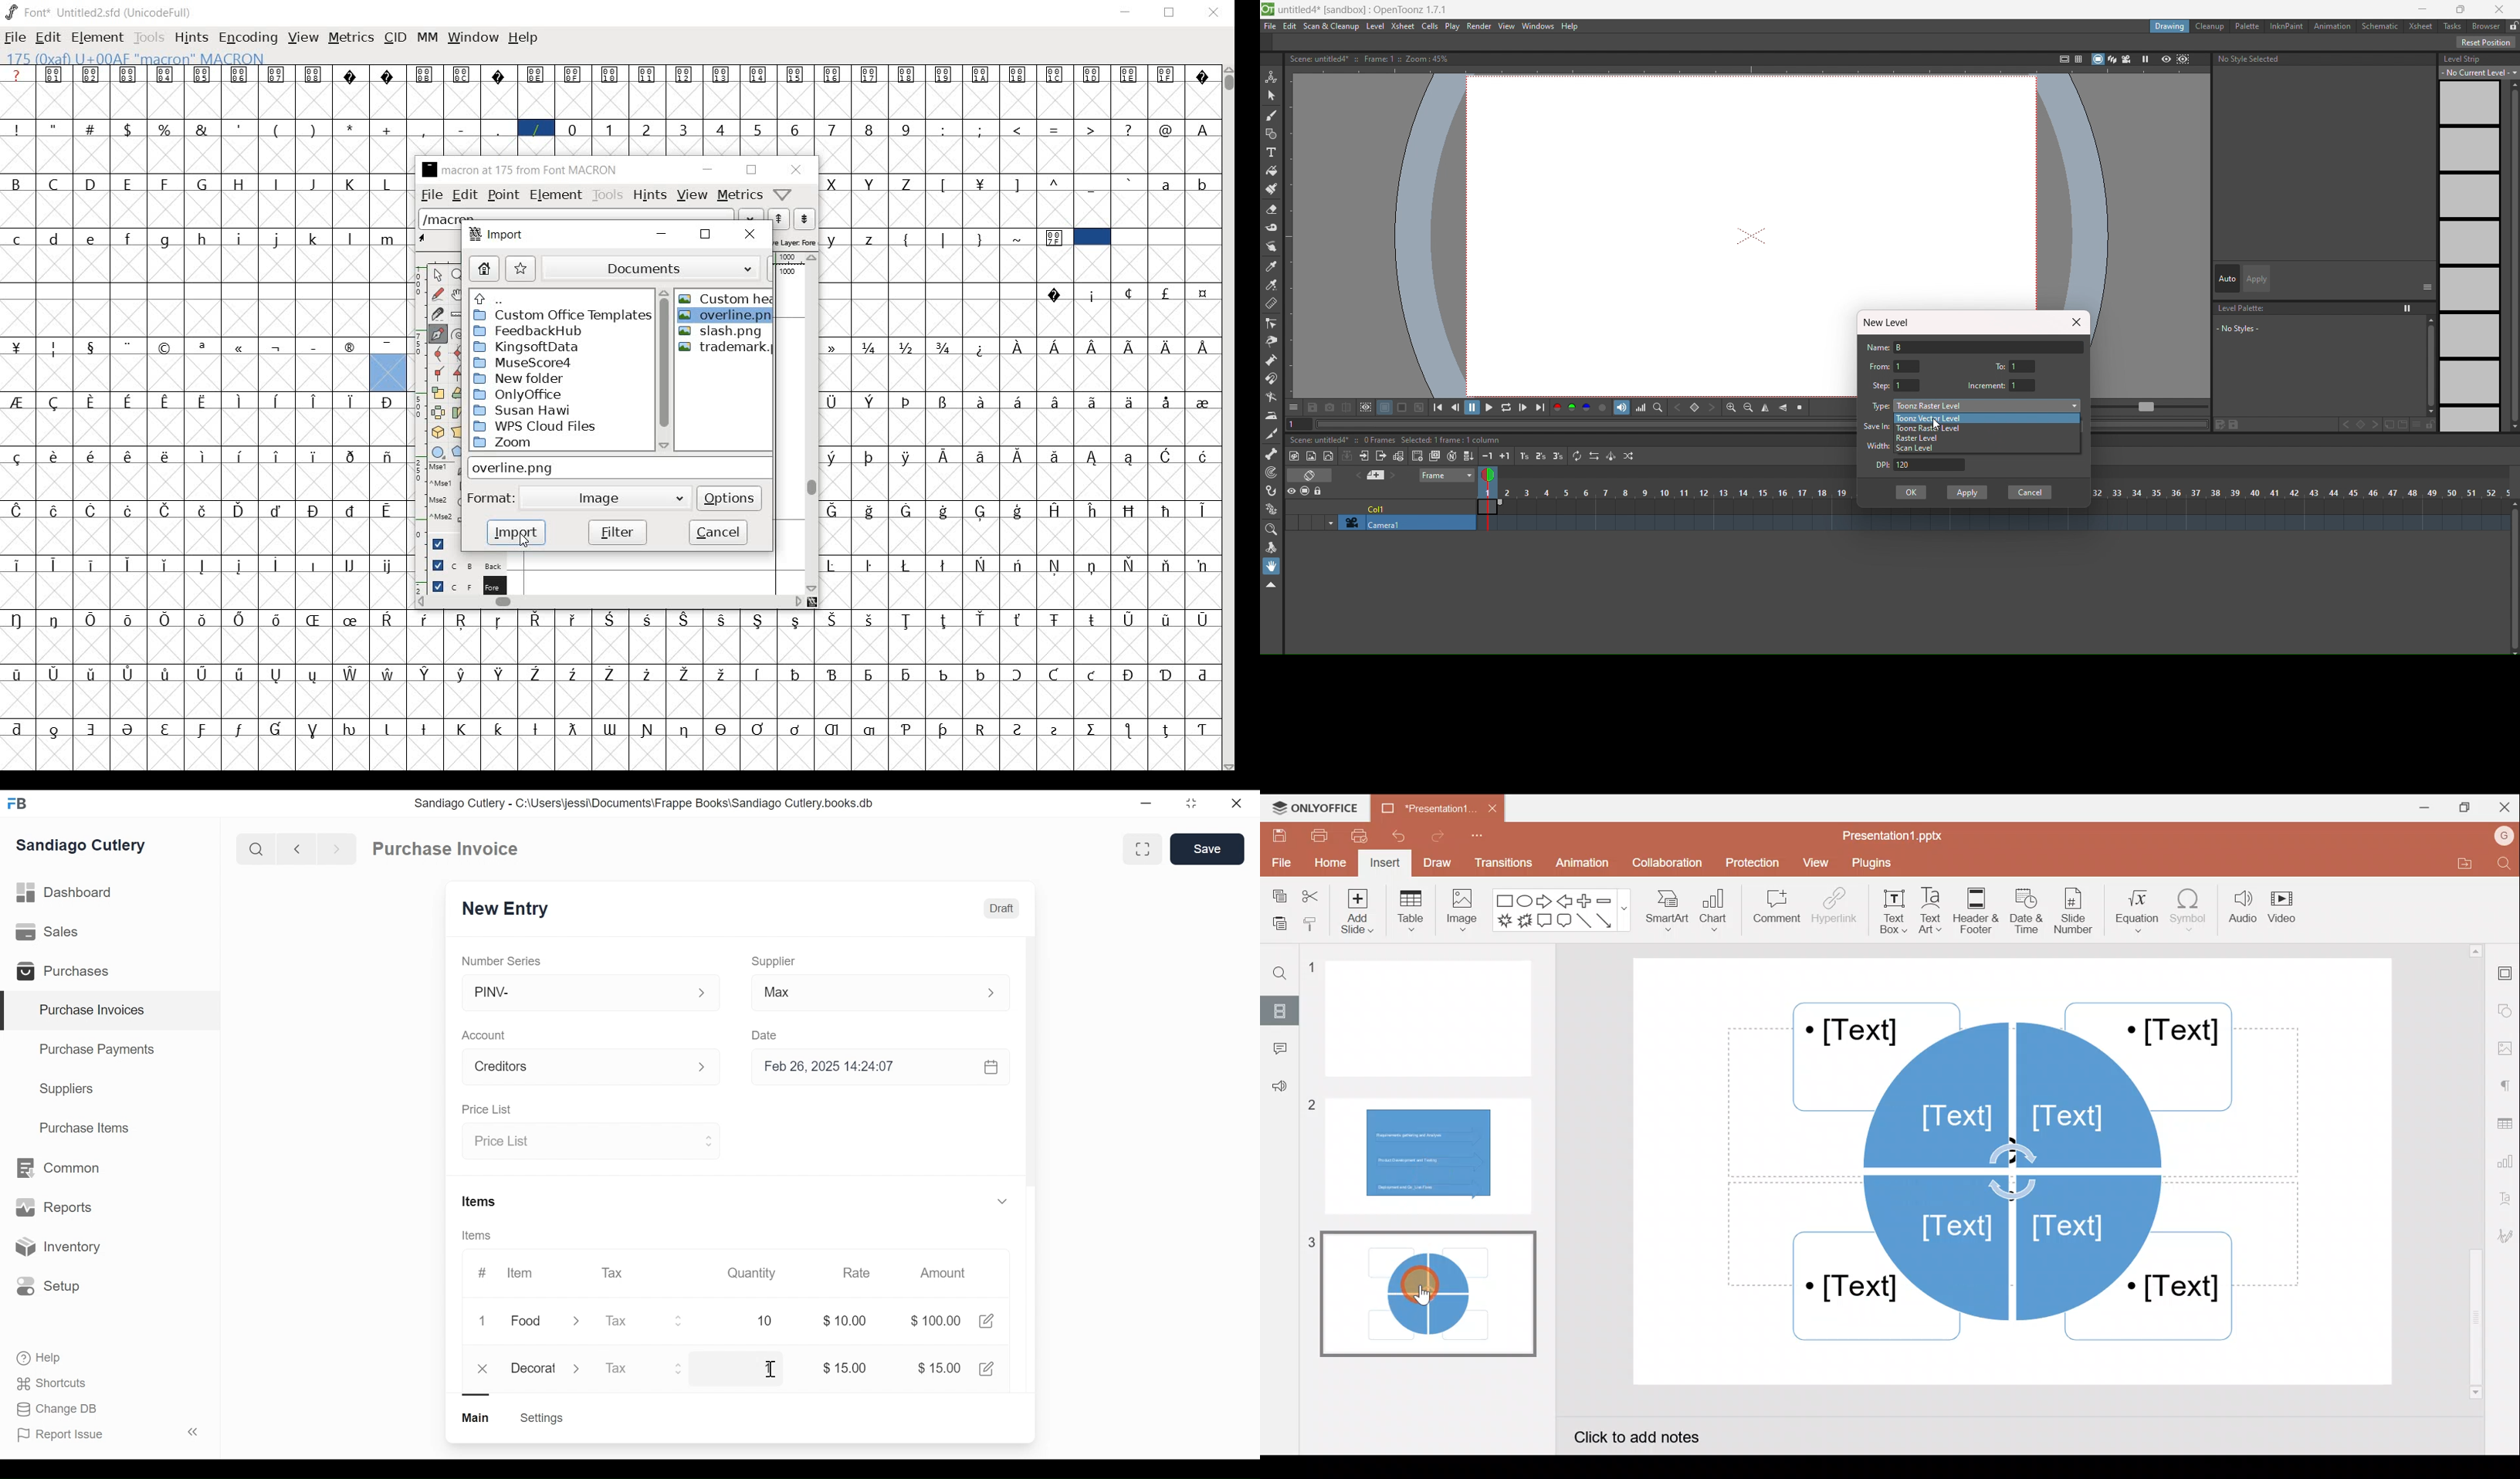  What do you see at coordinates (872, 75) in the screenshot?
I see `Symbol` at bounding box center [872, 75].